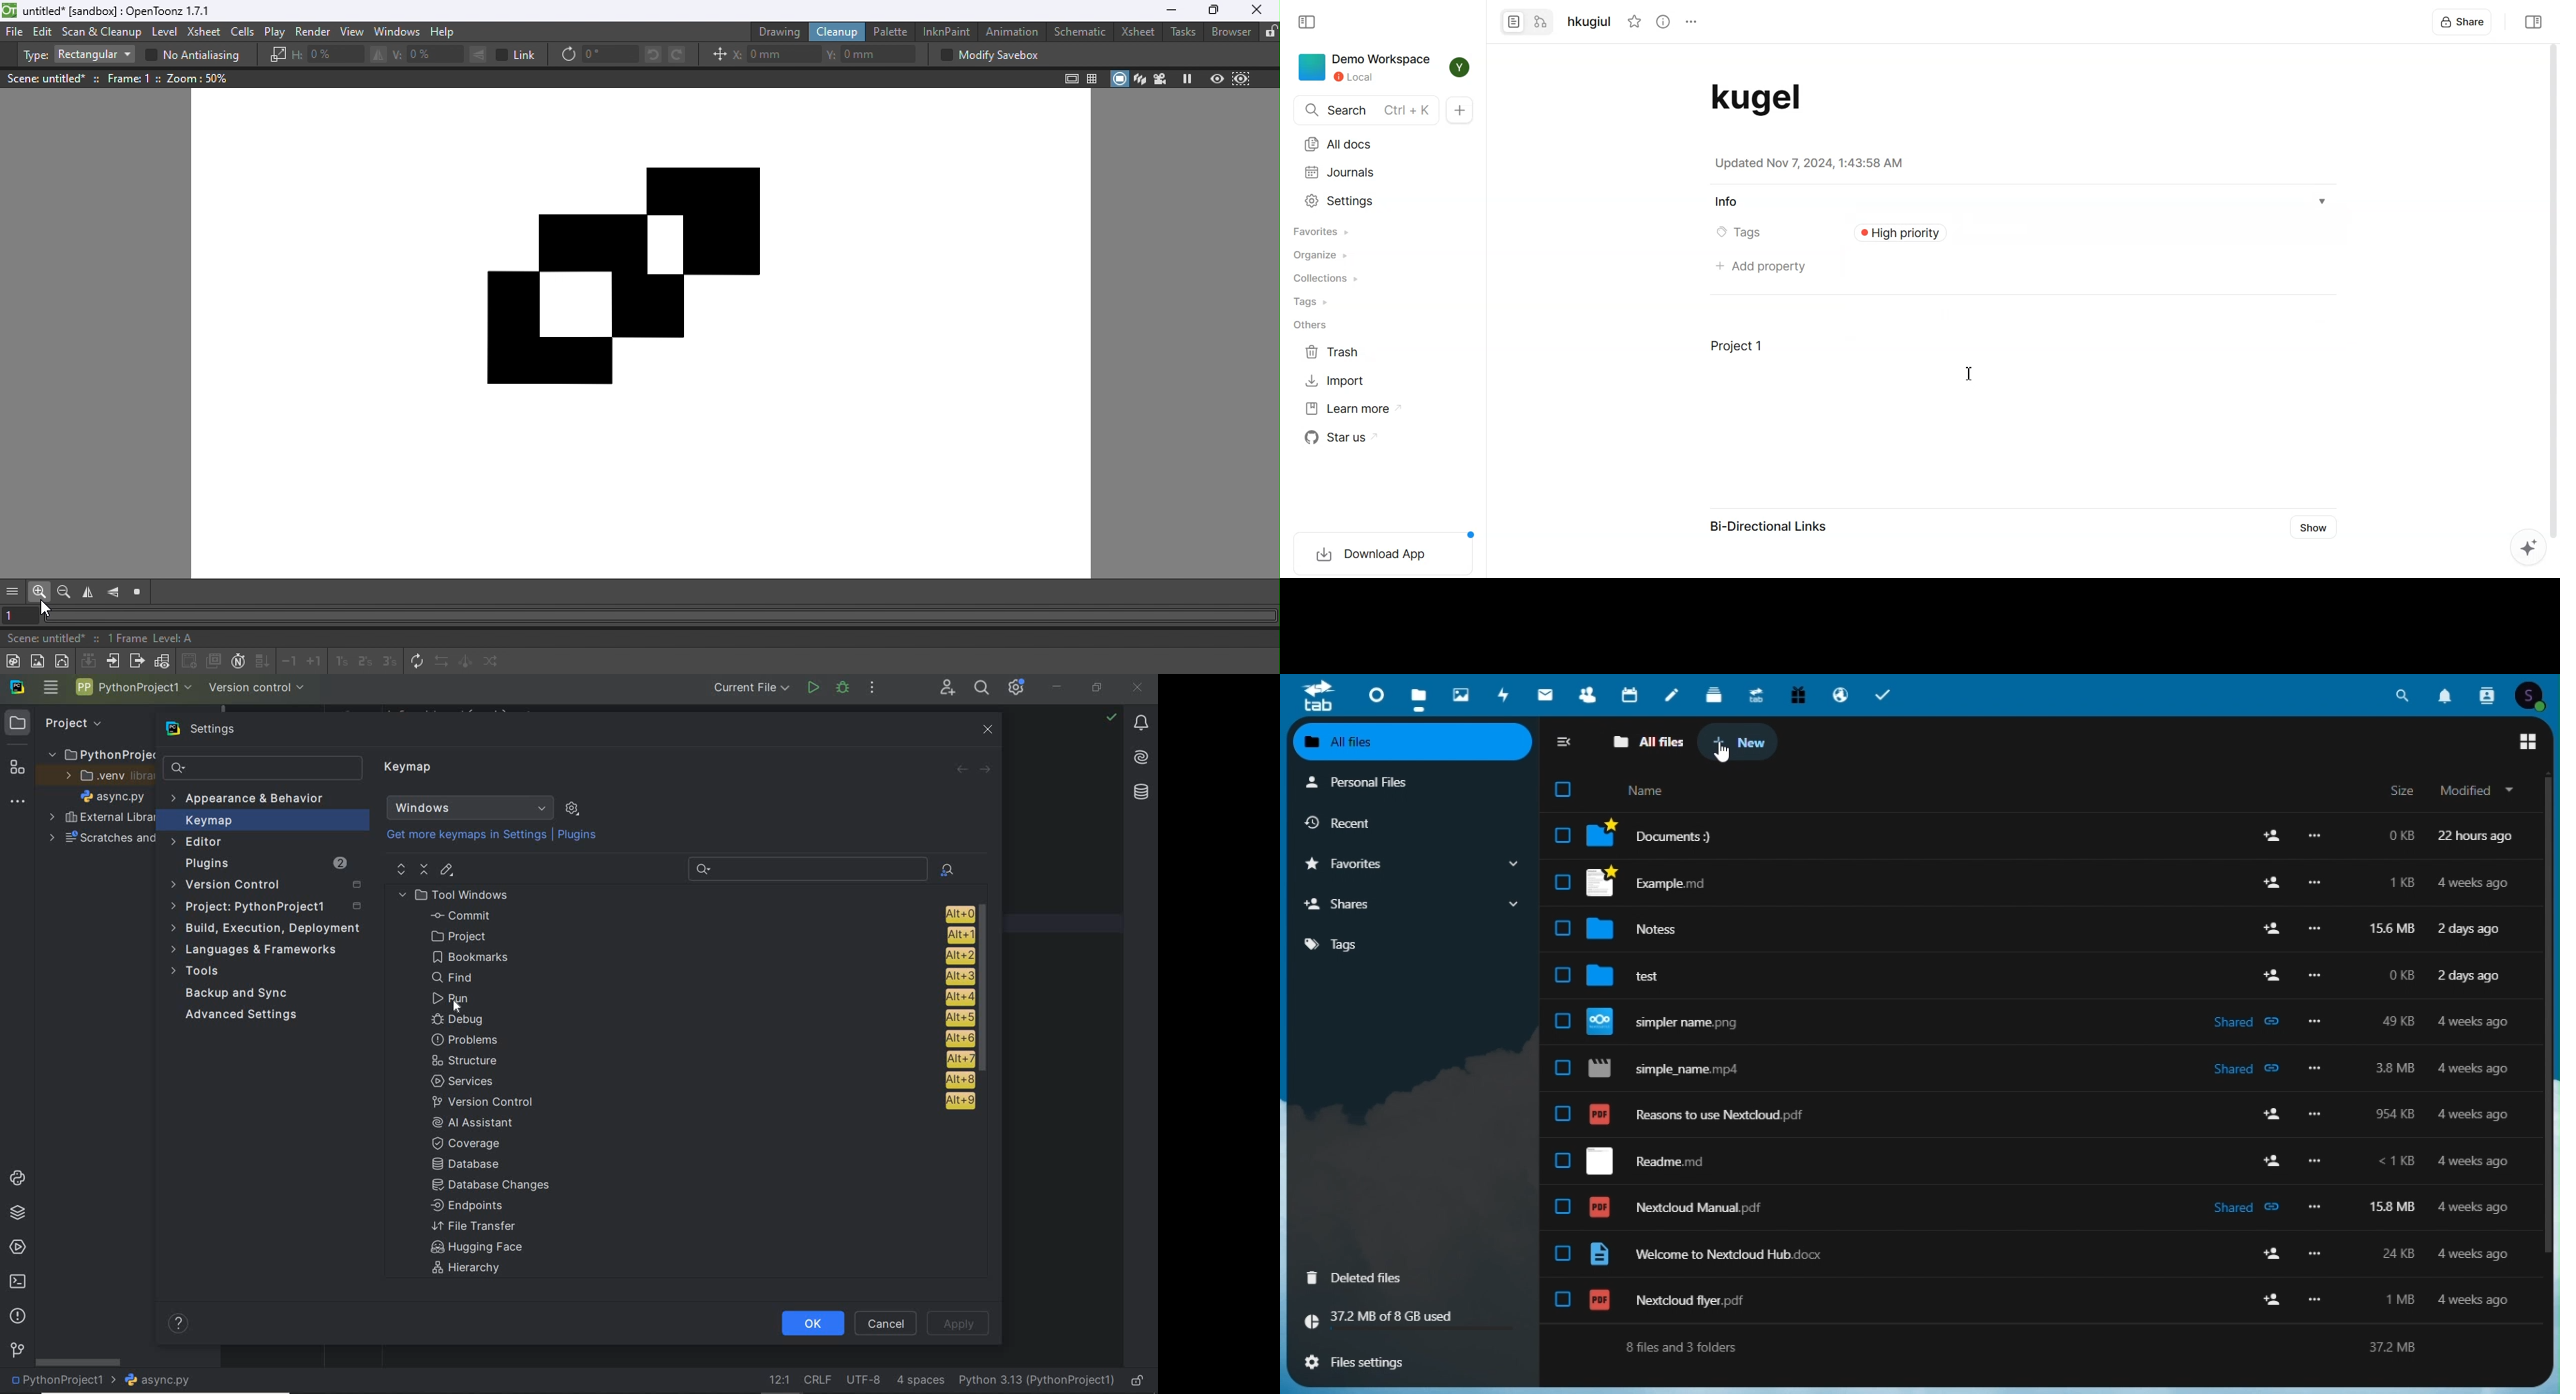  Describe the element at coordinates (1587, 695) in the screenshot. I see `Contacts` at that location.